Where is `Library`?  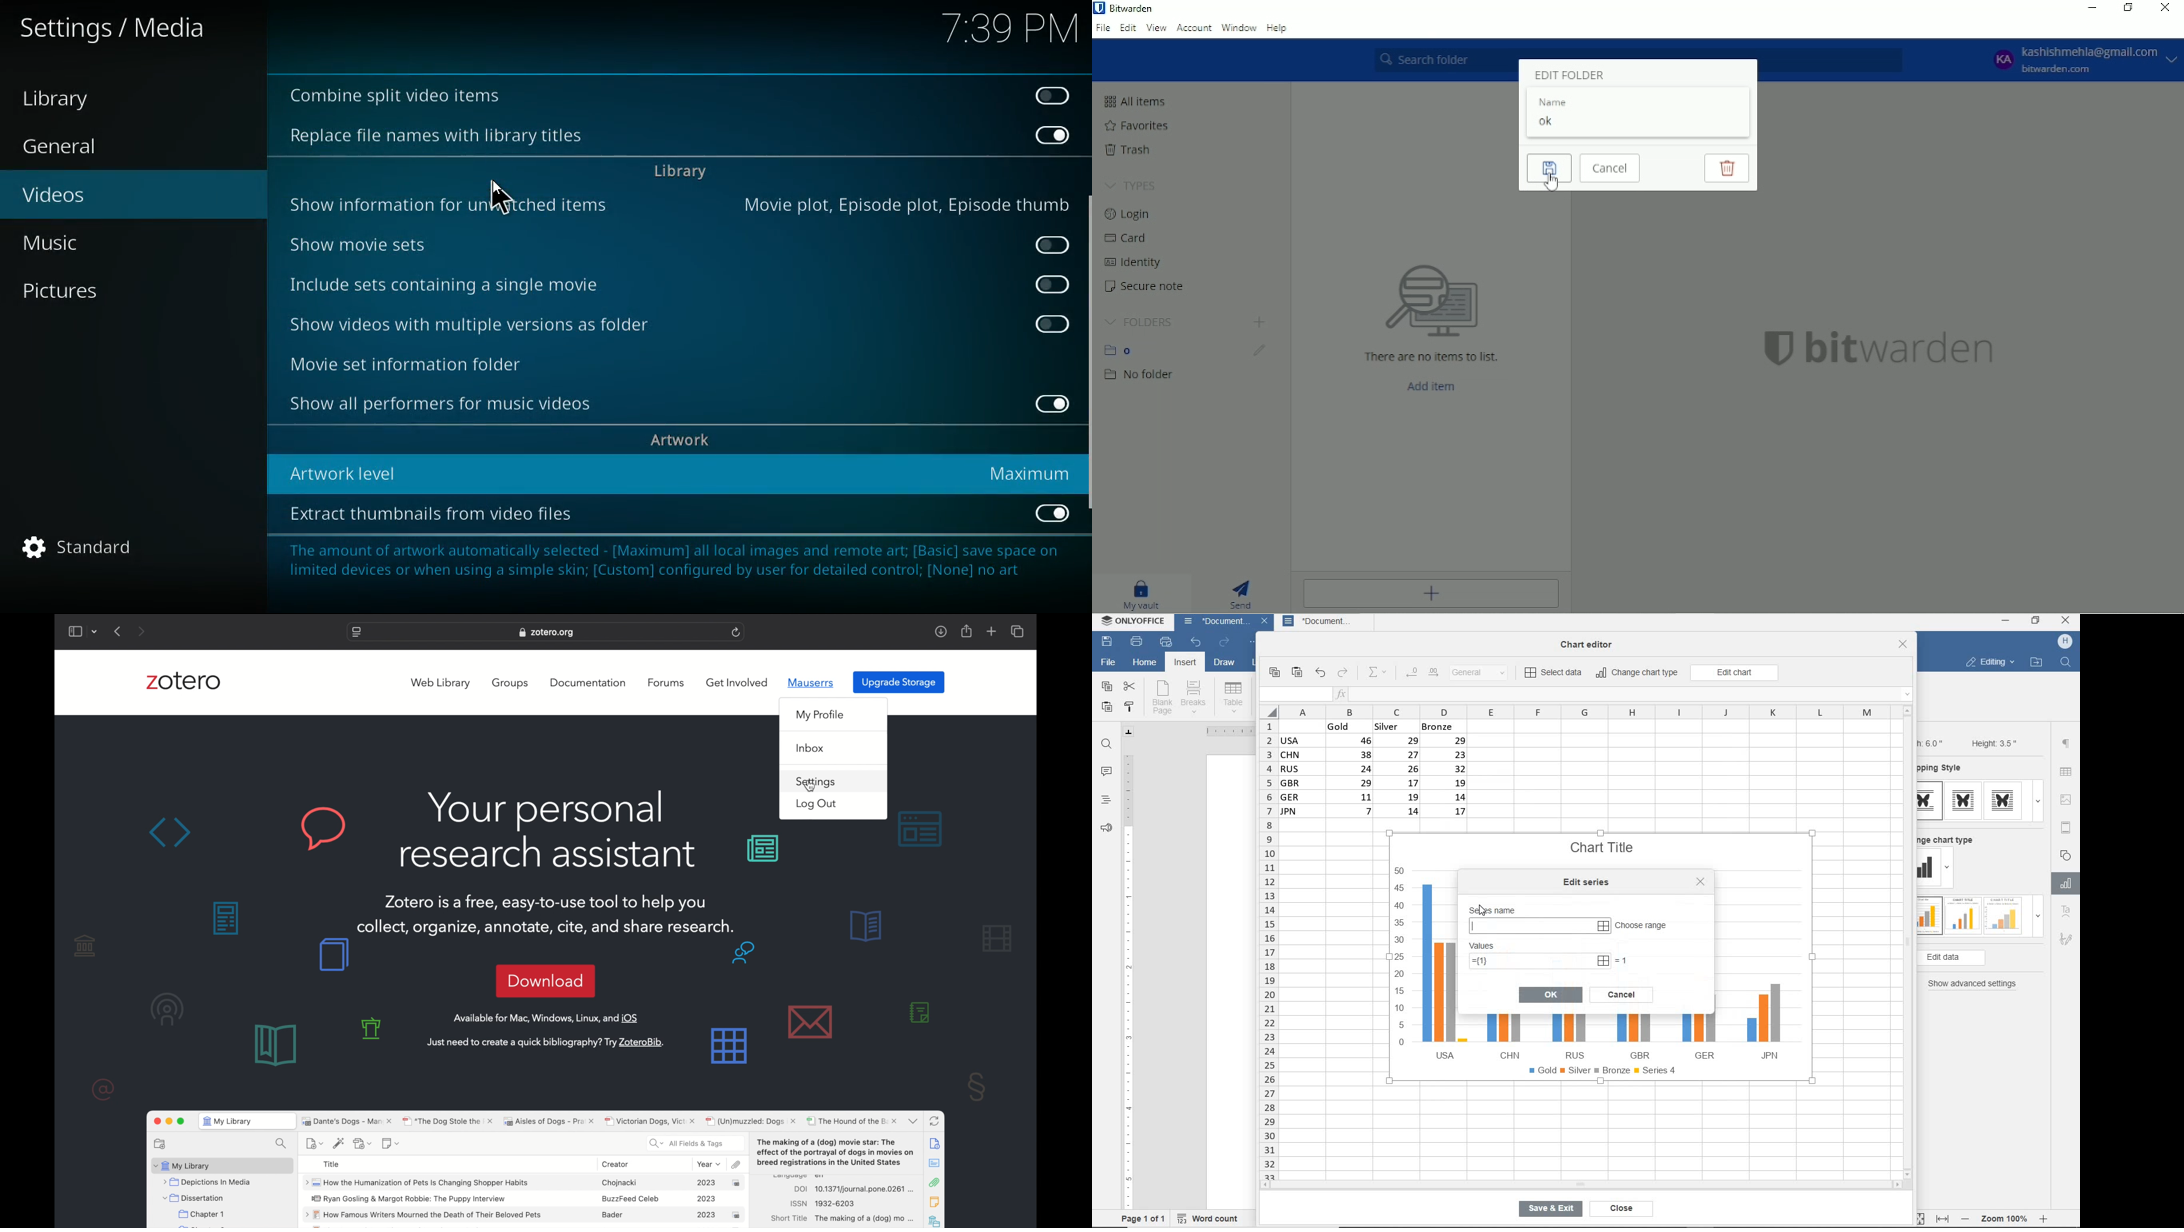
Library is located at coordinates (71, 100).